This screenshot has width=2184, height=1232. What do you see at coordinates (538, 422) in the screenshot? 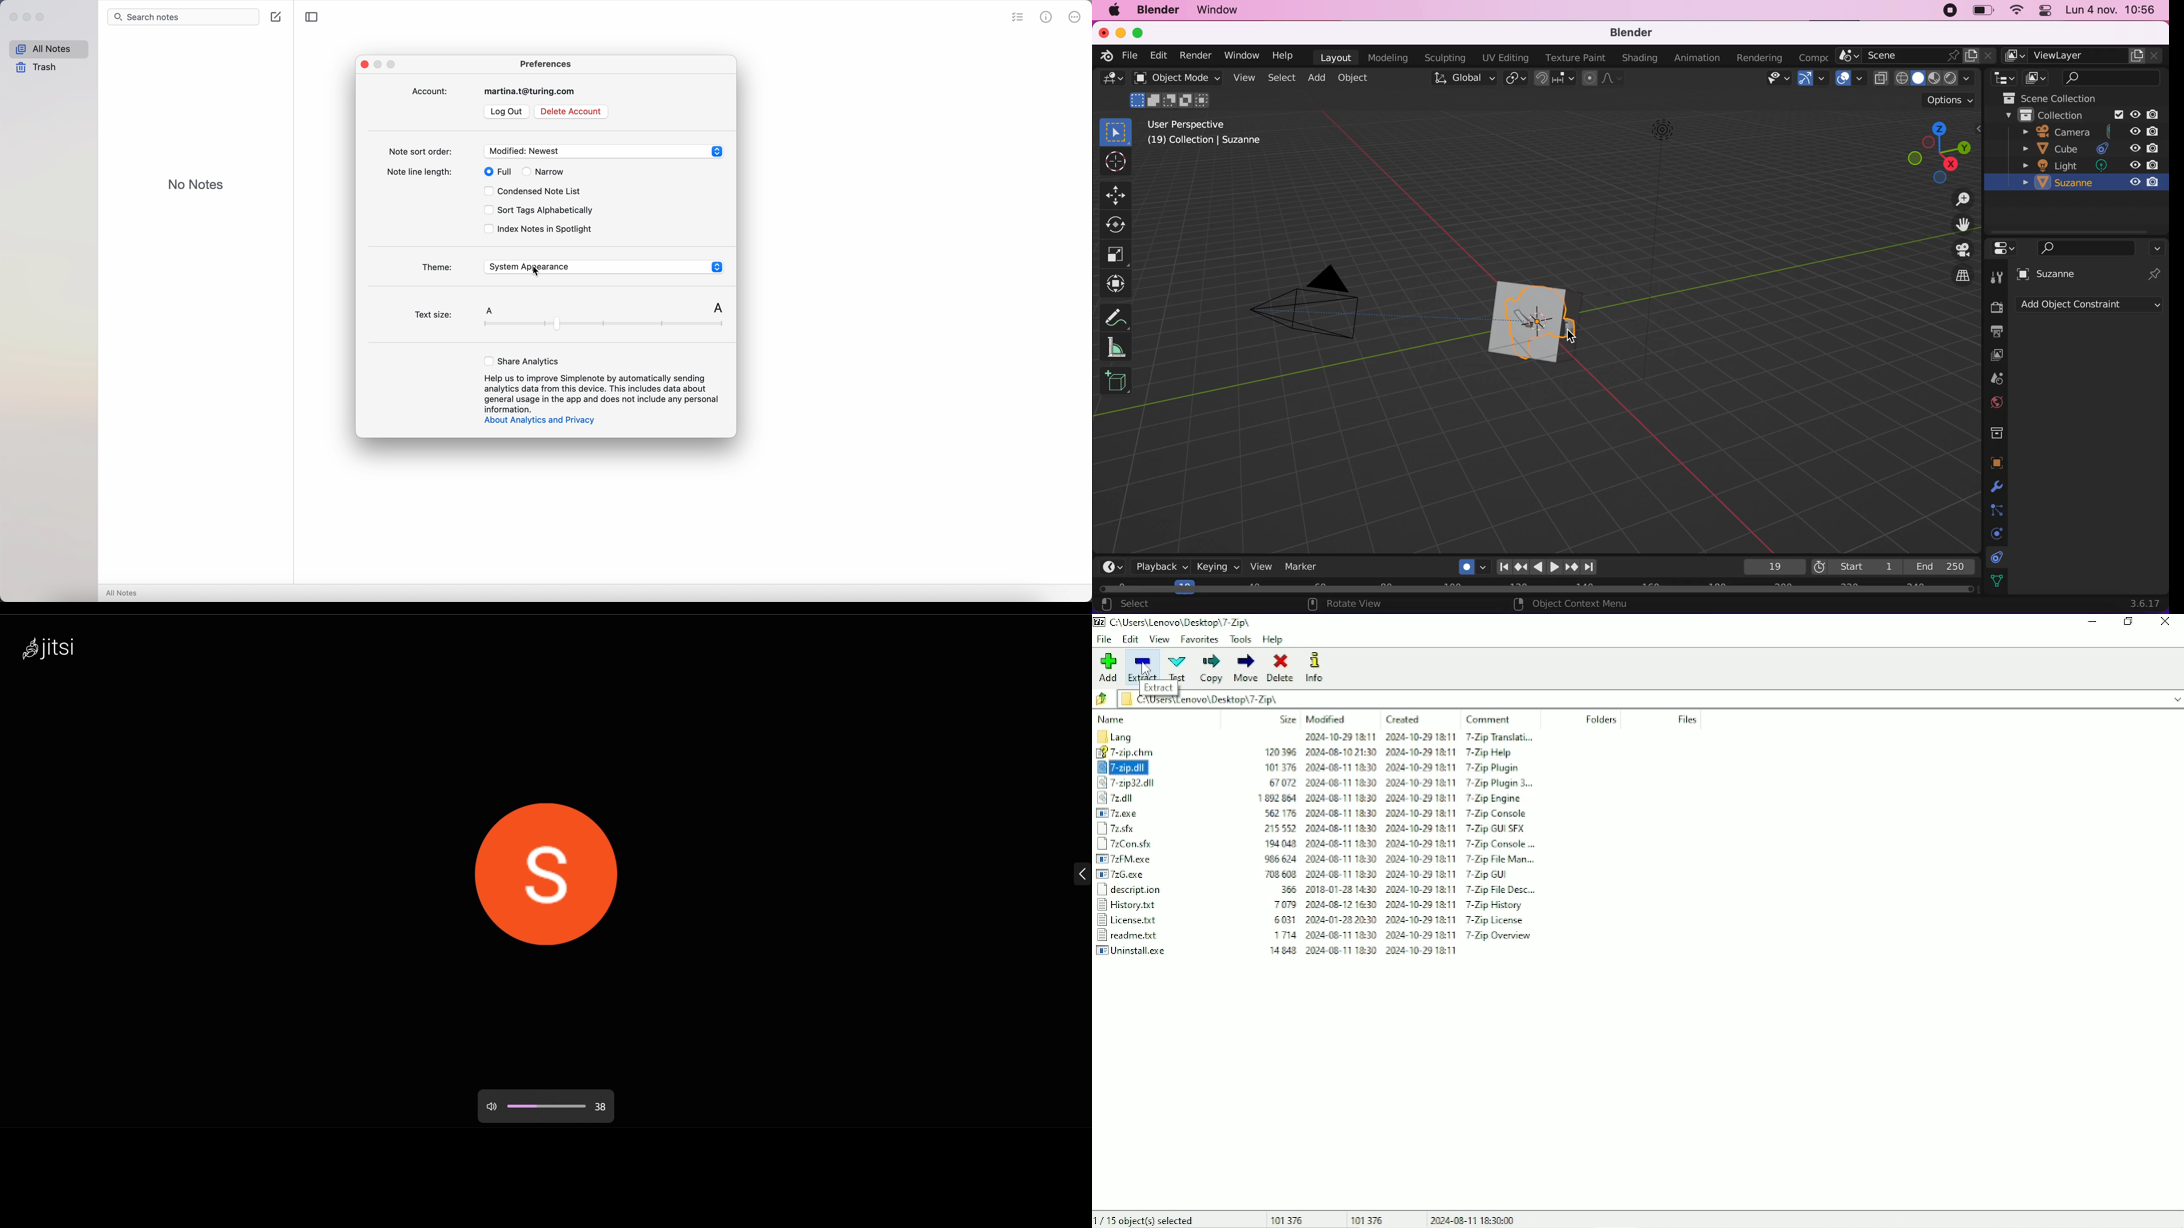
I see `about analytics and privacy` at bounding box center [538, 422].